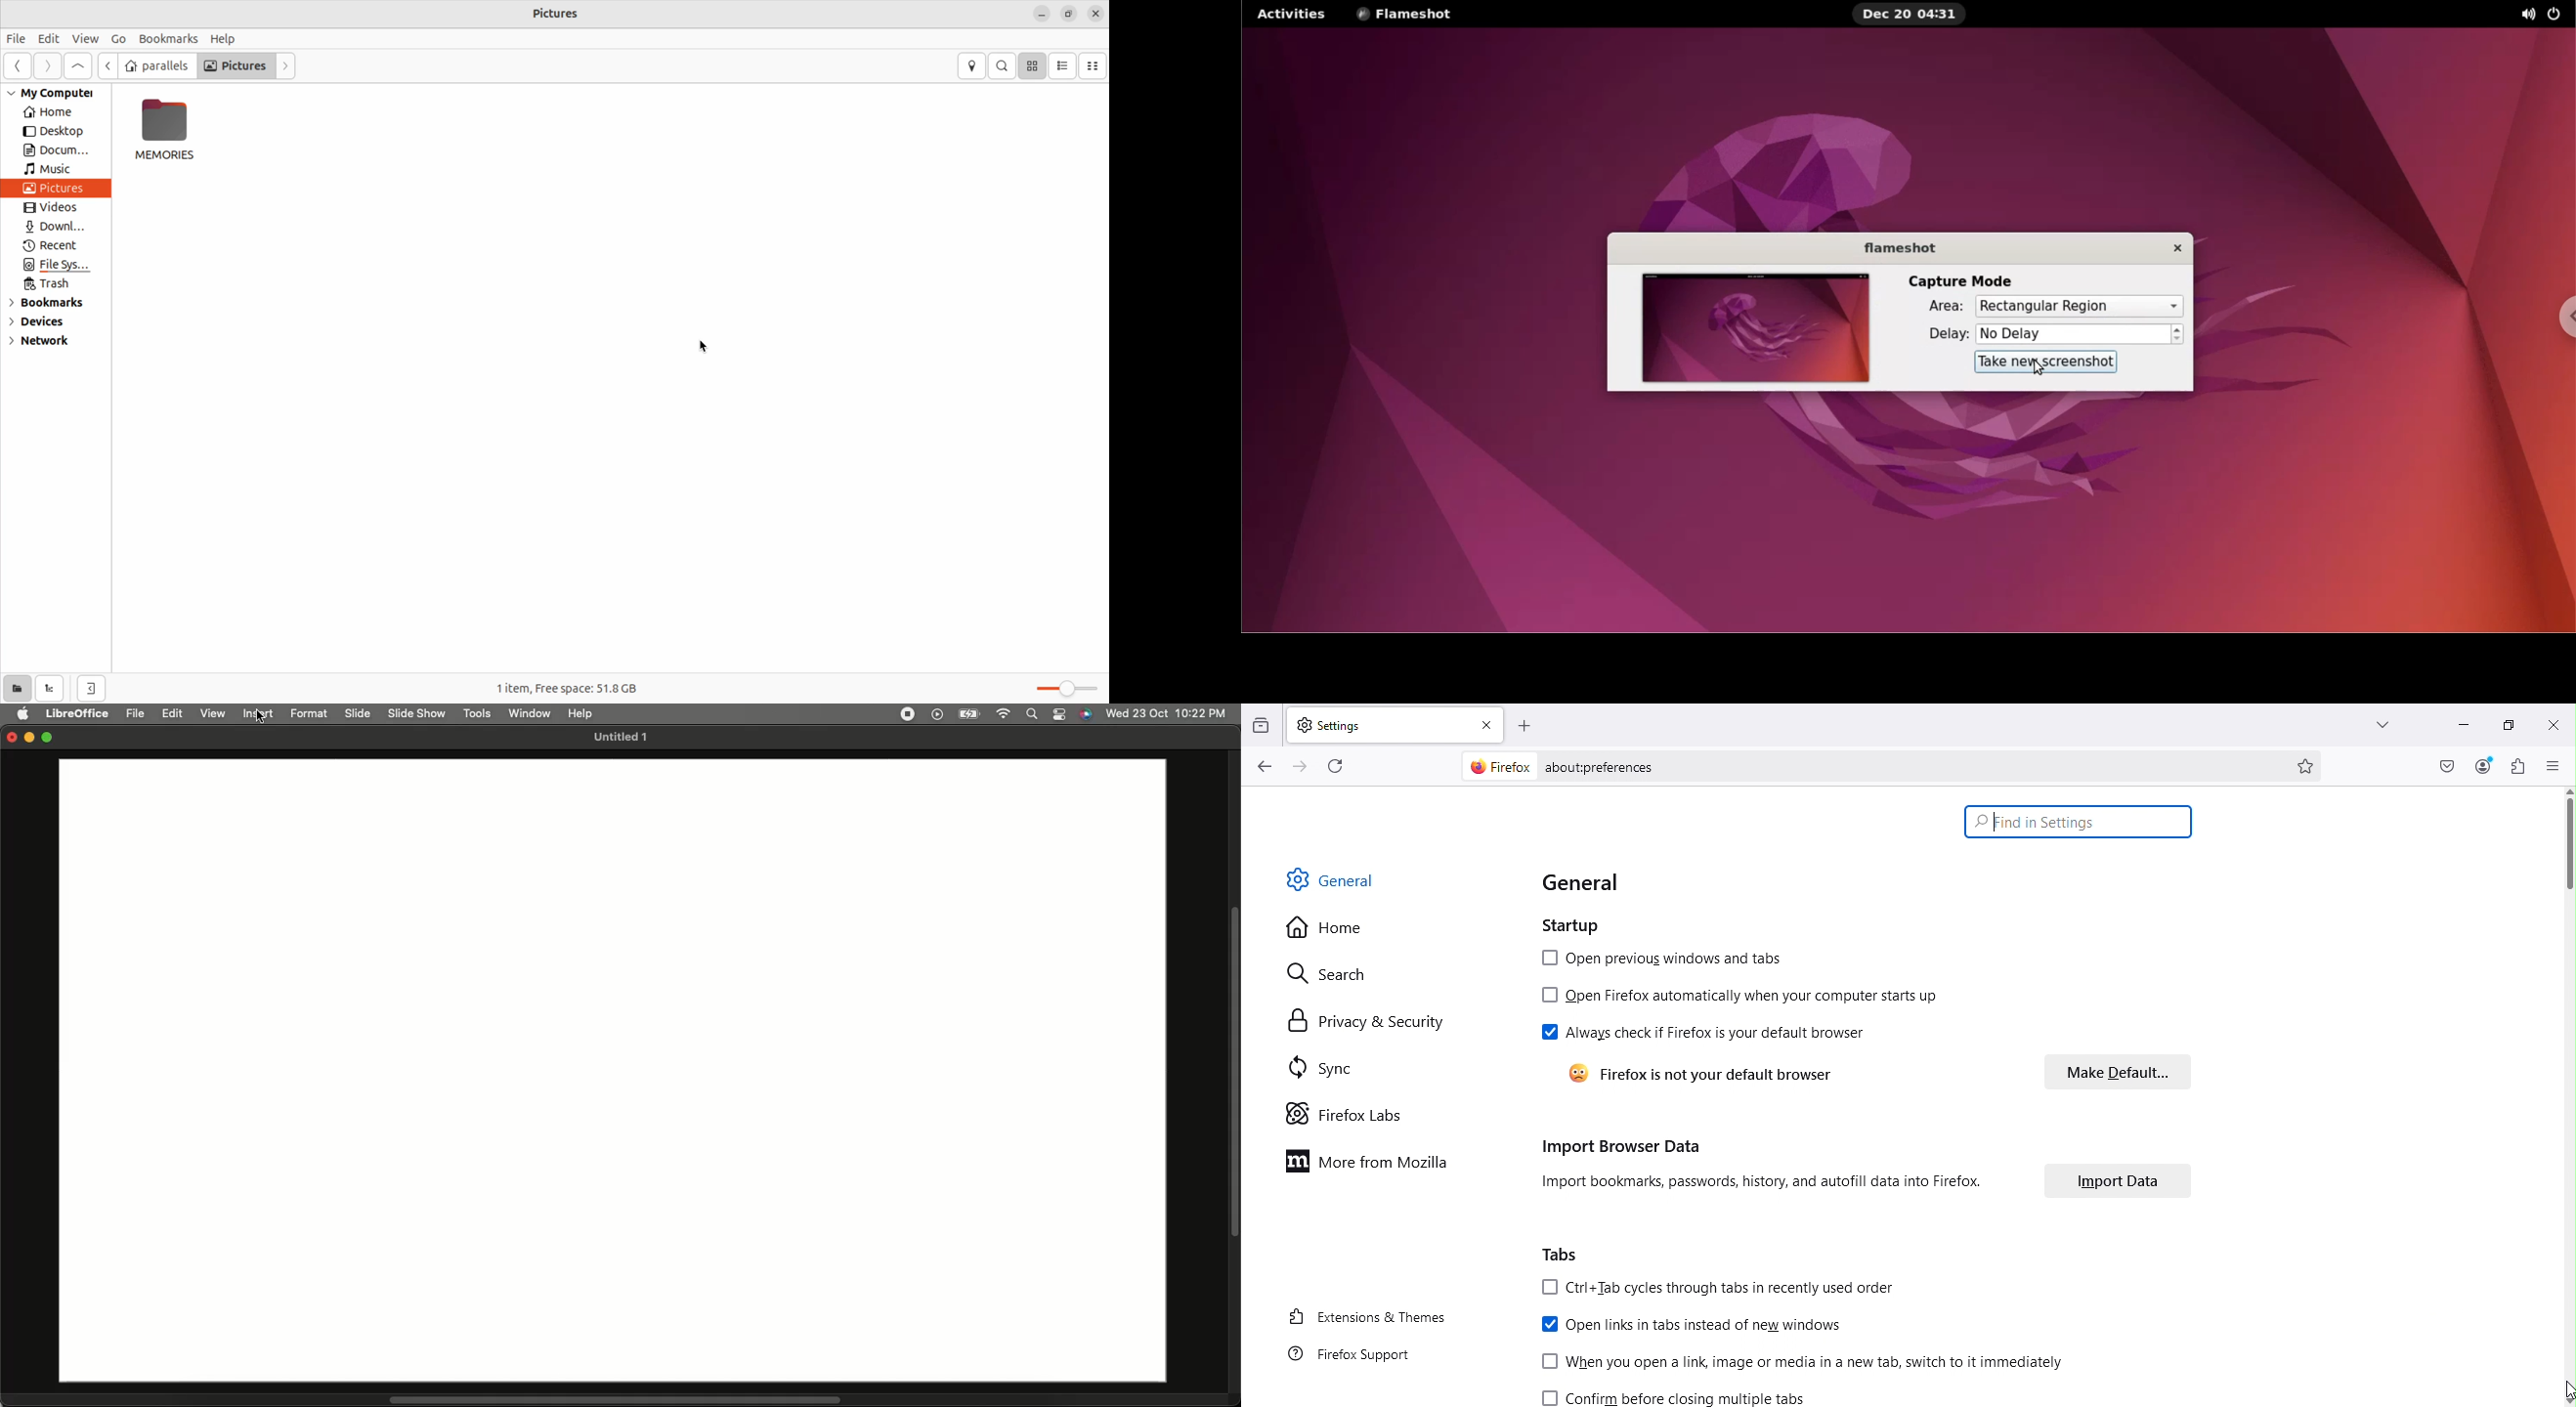 This screenshot has width=2576, height=1428. Describe the element at coordinates (1800, 1361) in the screenshot. I see `When you open a link, image or media in a new tab, witch to it immediately` at that location.